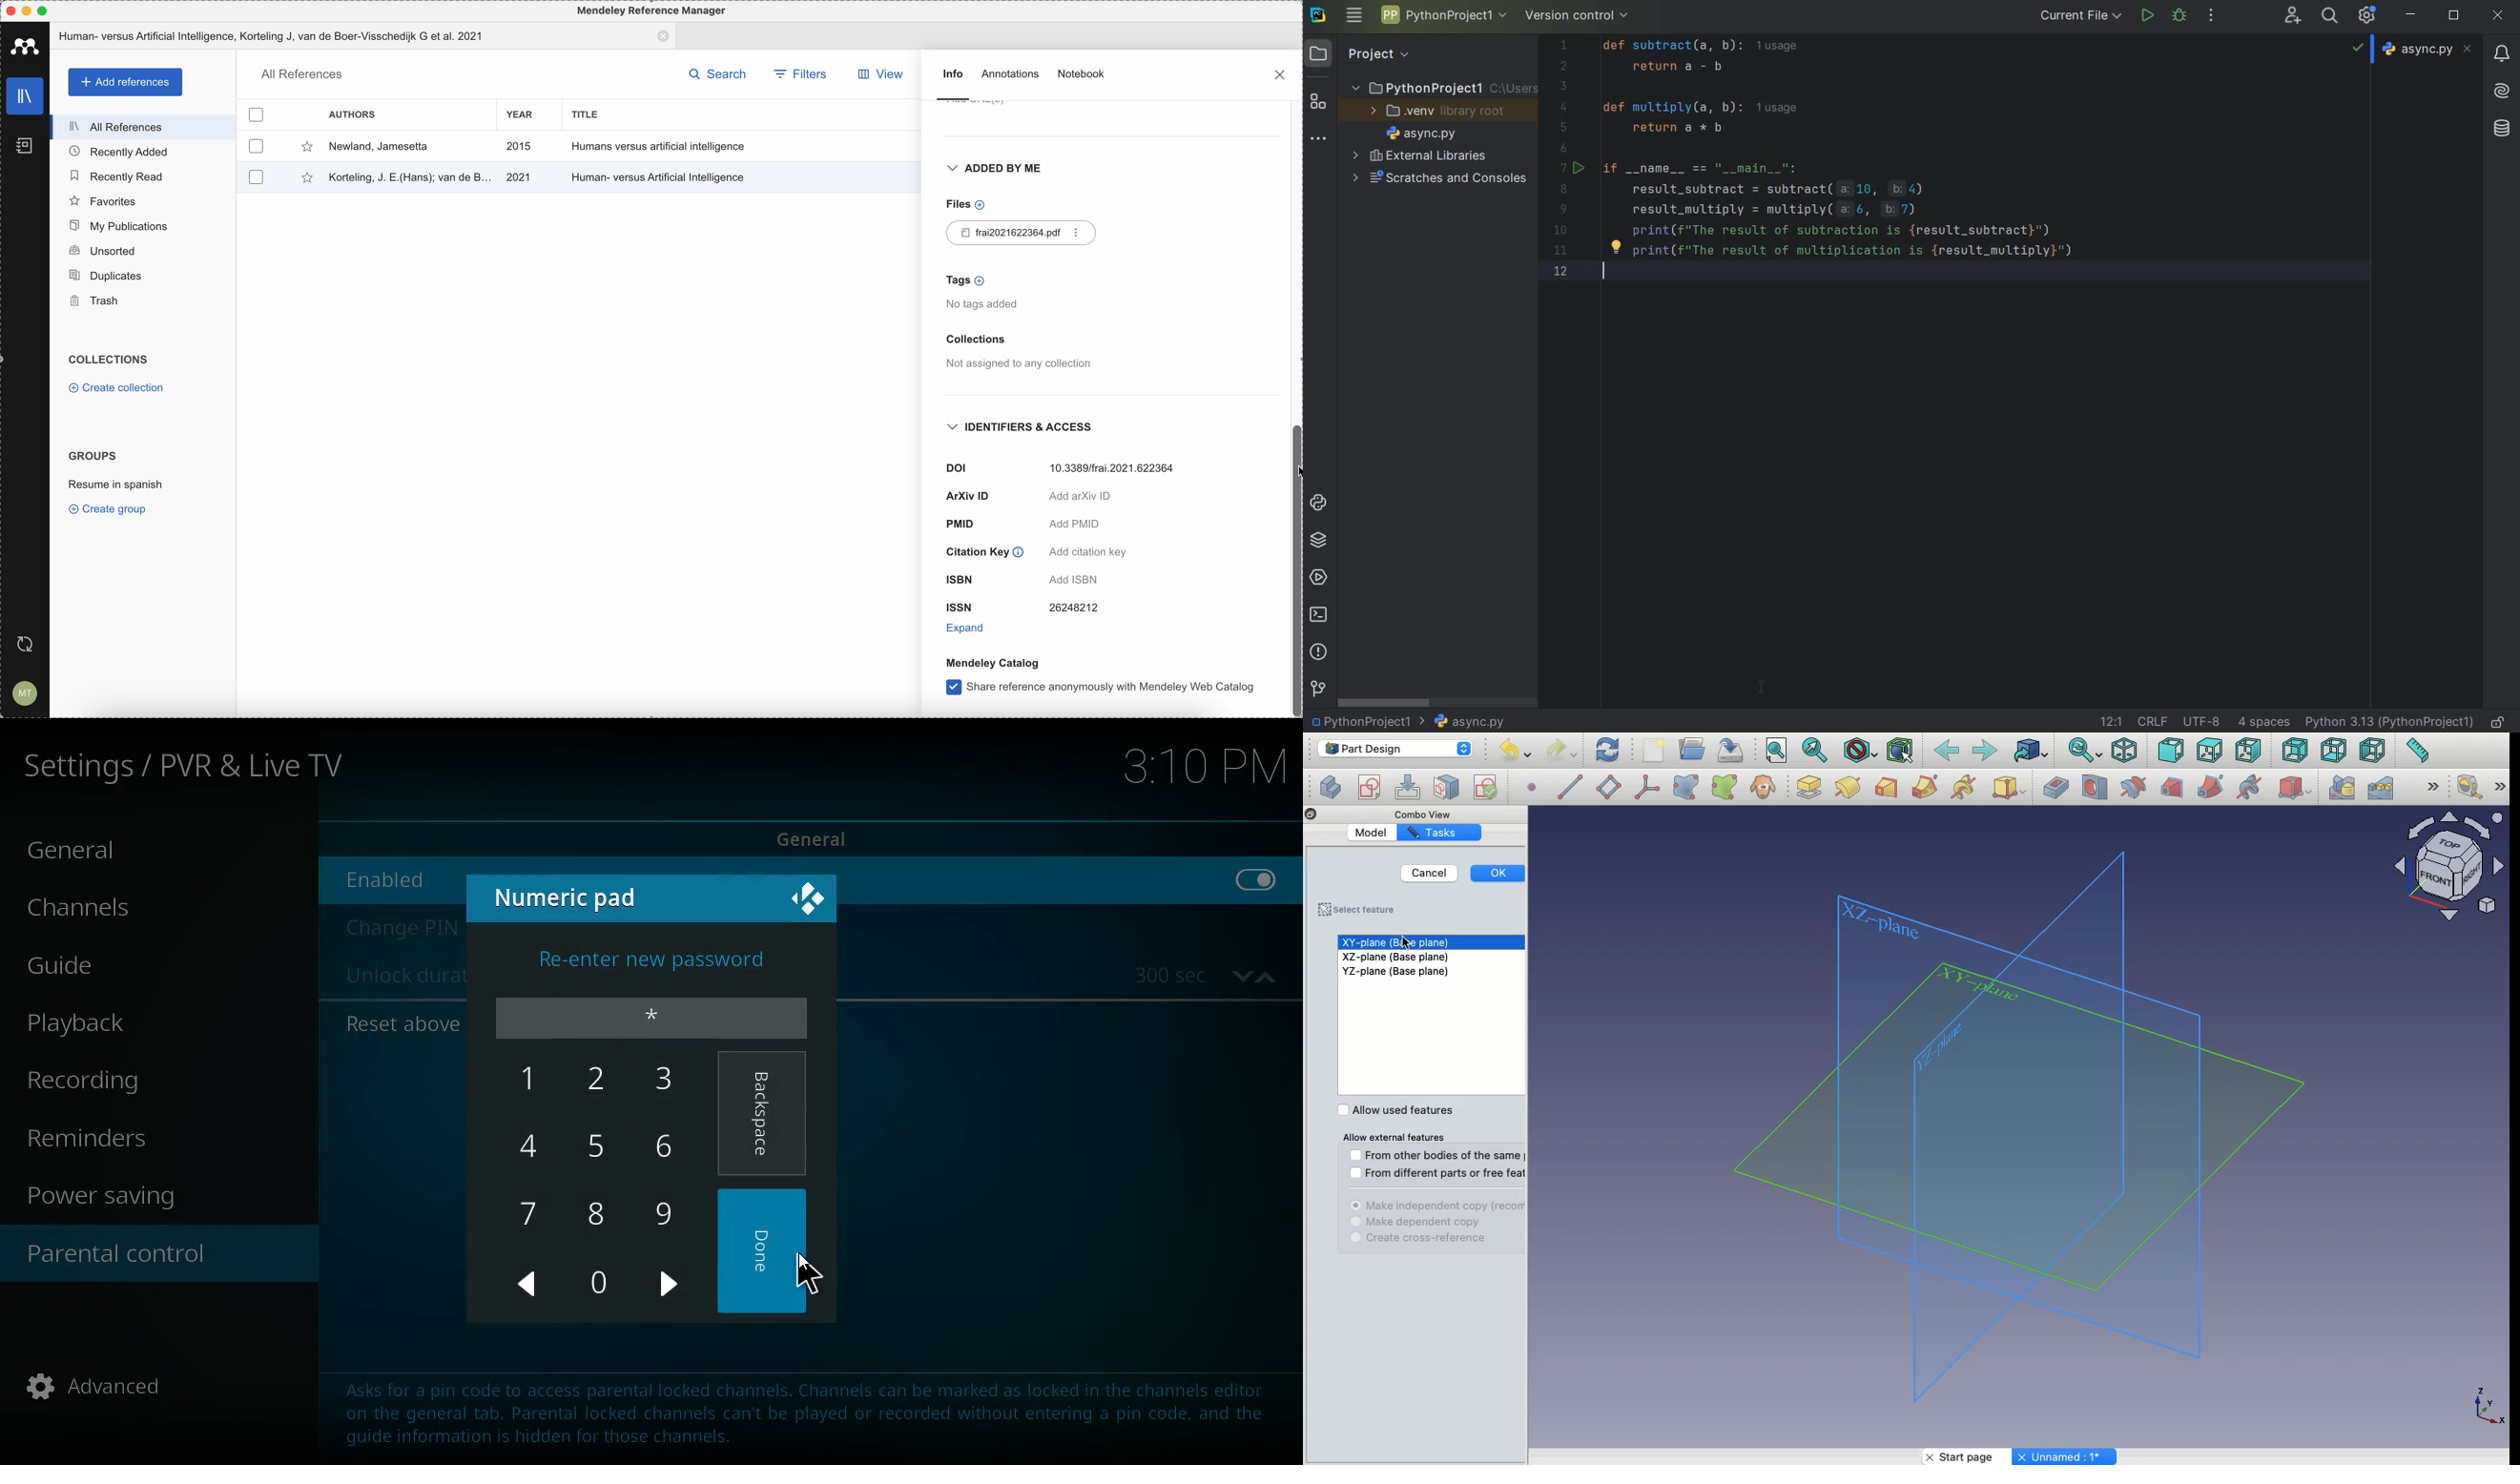 The width and height of the screenshot is (2520, 1484). What do you see at coordinates (671, 1288) in the screenshot?
I see `right` at bounding box center [671, 1288].